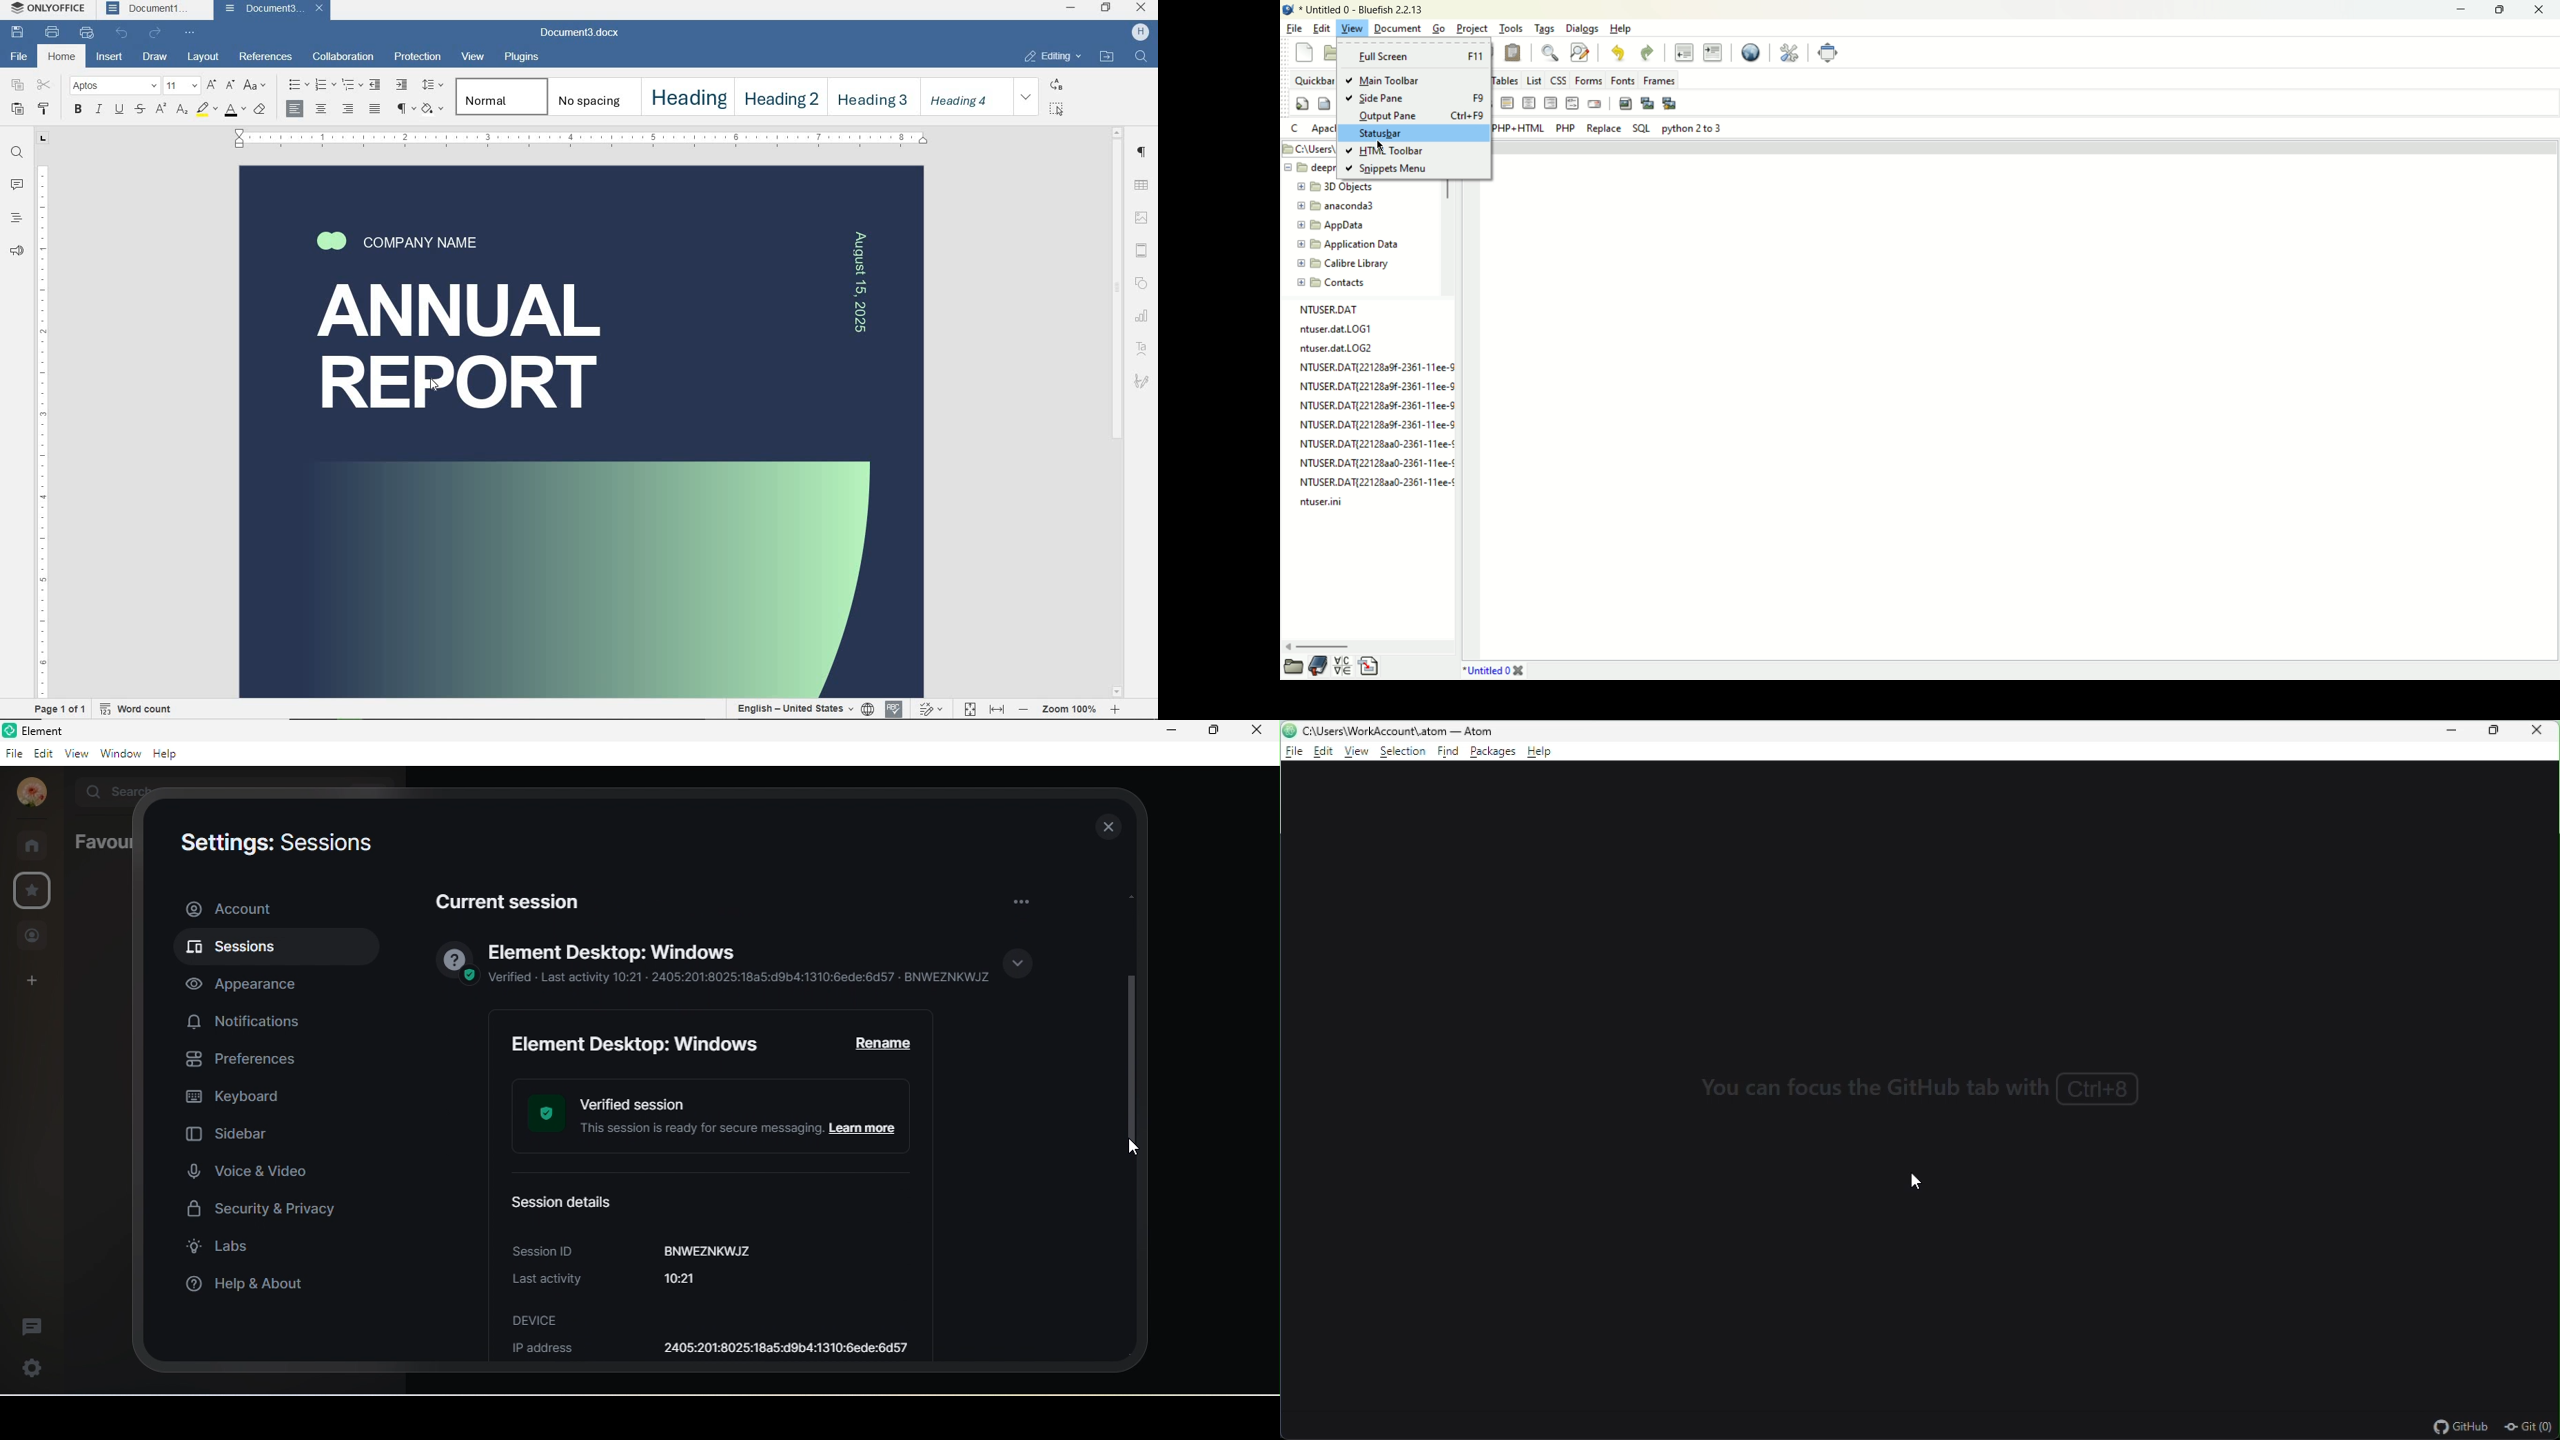 This screenshot has height=1456, width=2576. Describe the element at coordinates (997, 710) in the screenshot. I see `fit to width` at that location.